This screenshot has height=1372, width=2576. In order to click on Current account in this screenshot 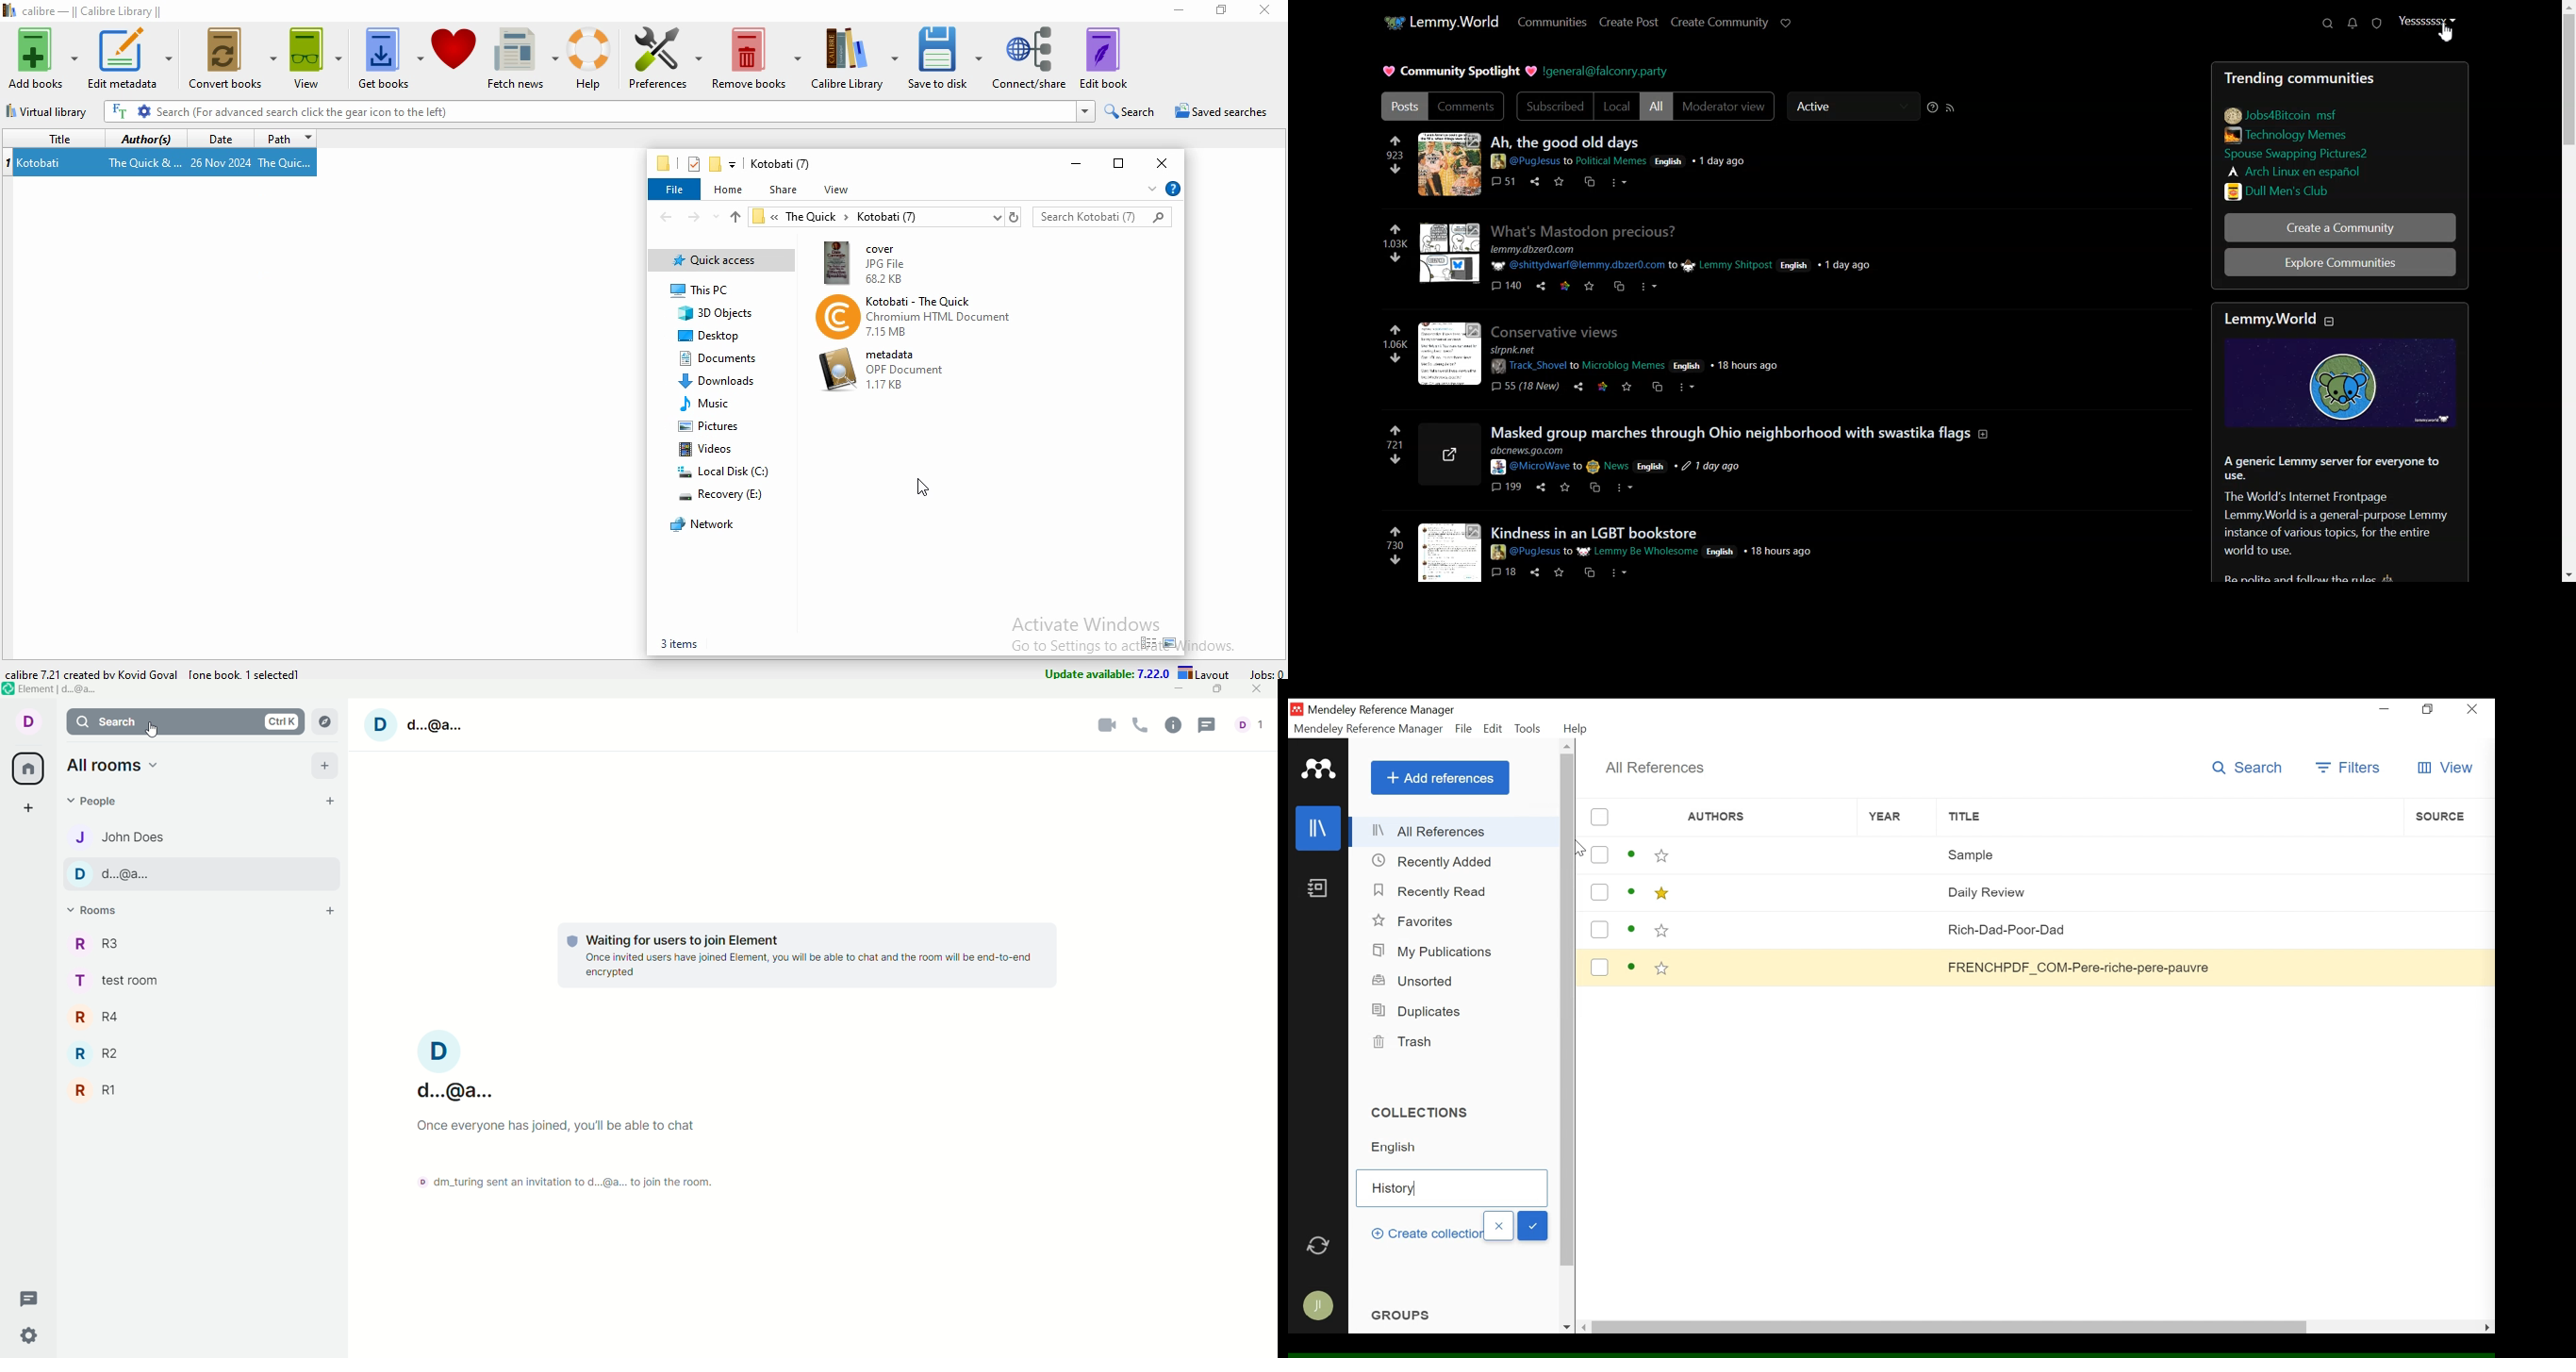, I will do `click(435, 1068)`.